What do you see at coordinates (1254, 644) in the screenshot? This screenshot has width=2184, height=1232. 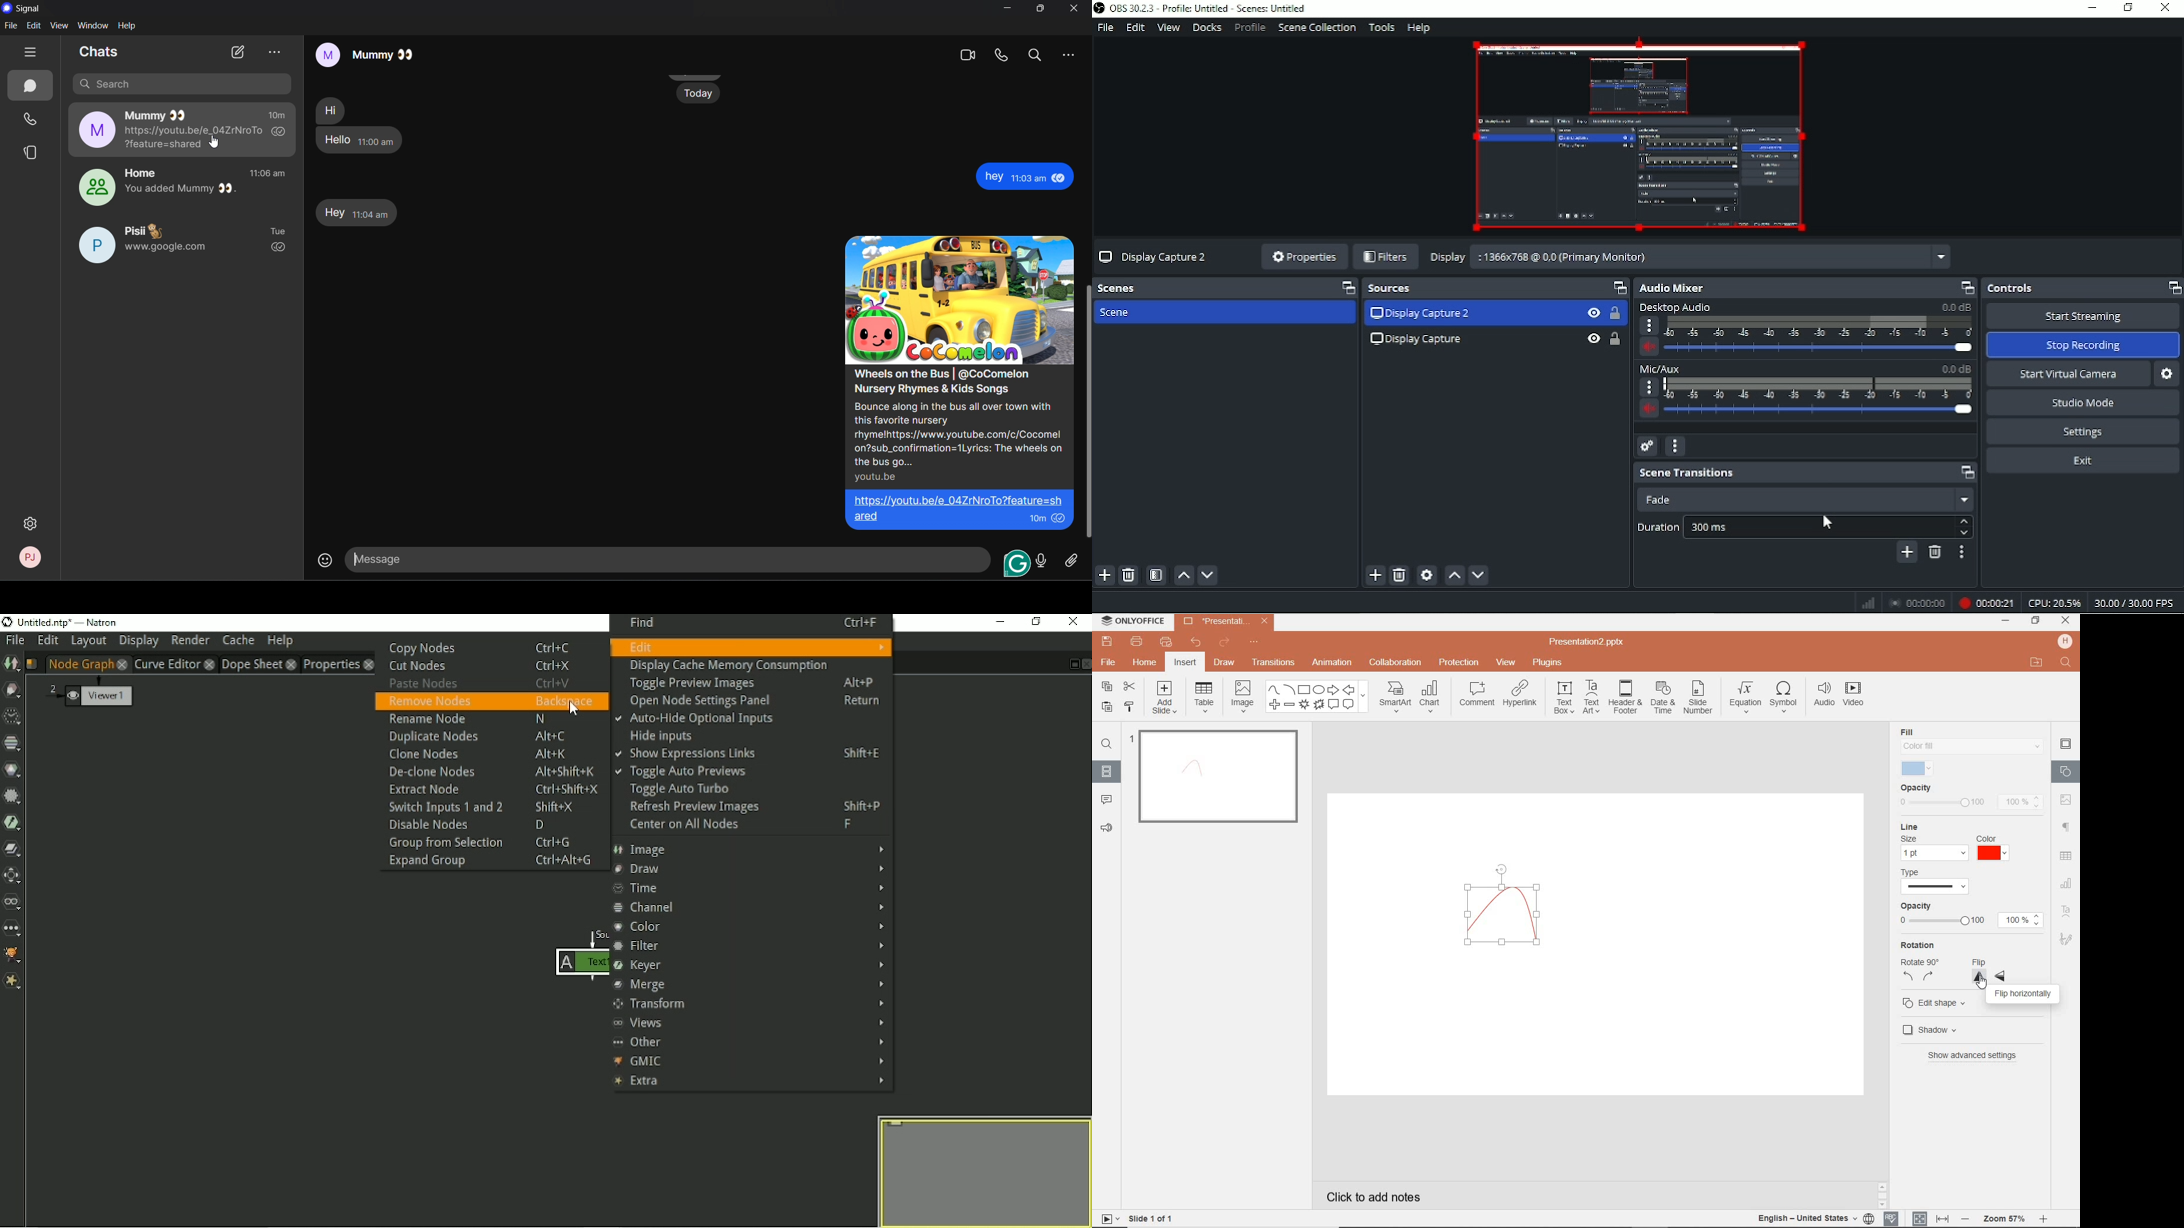 I see `CUSTOMIZE QUICK ACCESS TOOLBAR` at bounding box center [1254, 644].